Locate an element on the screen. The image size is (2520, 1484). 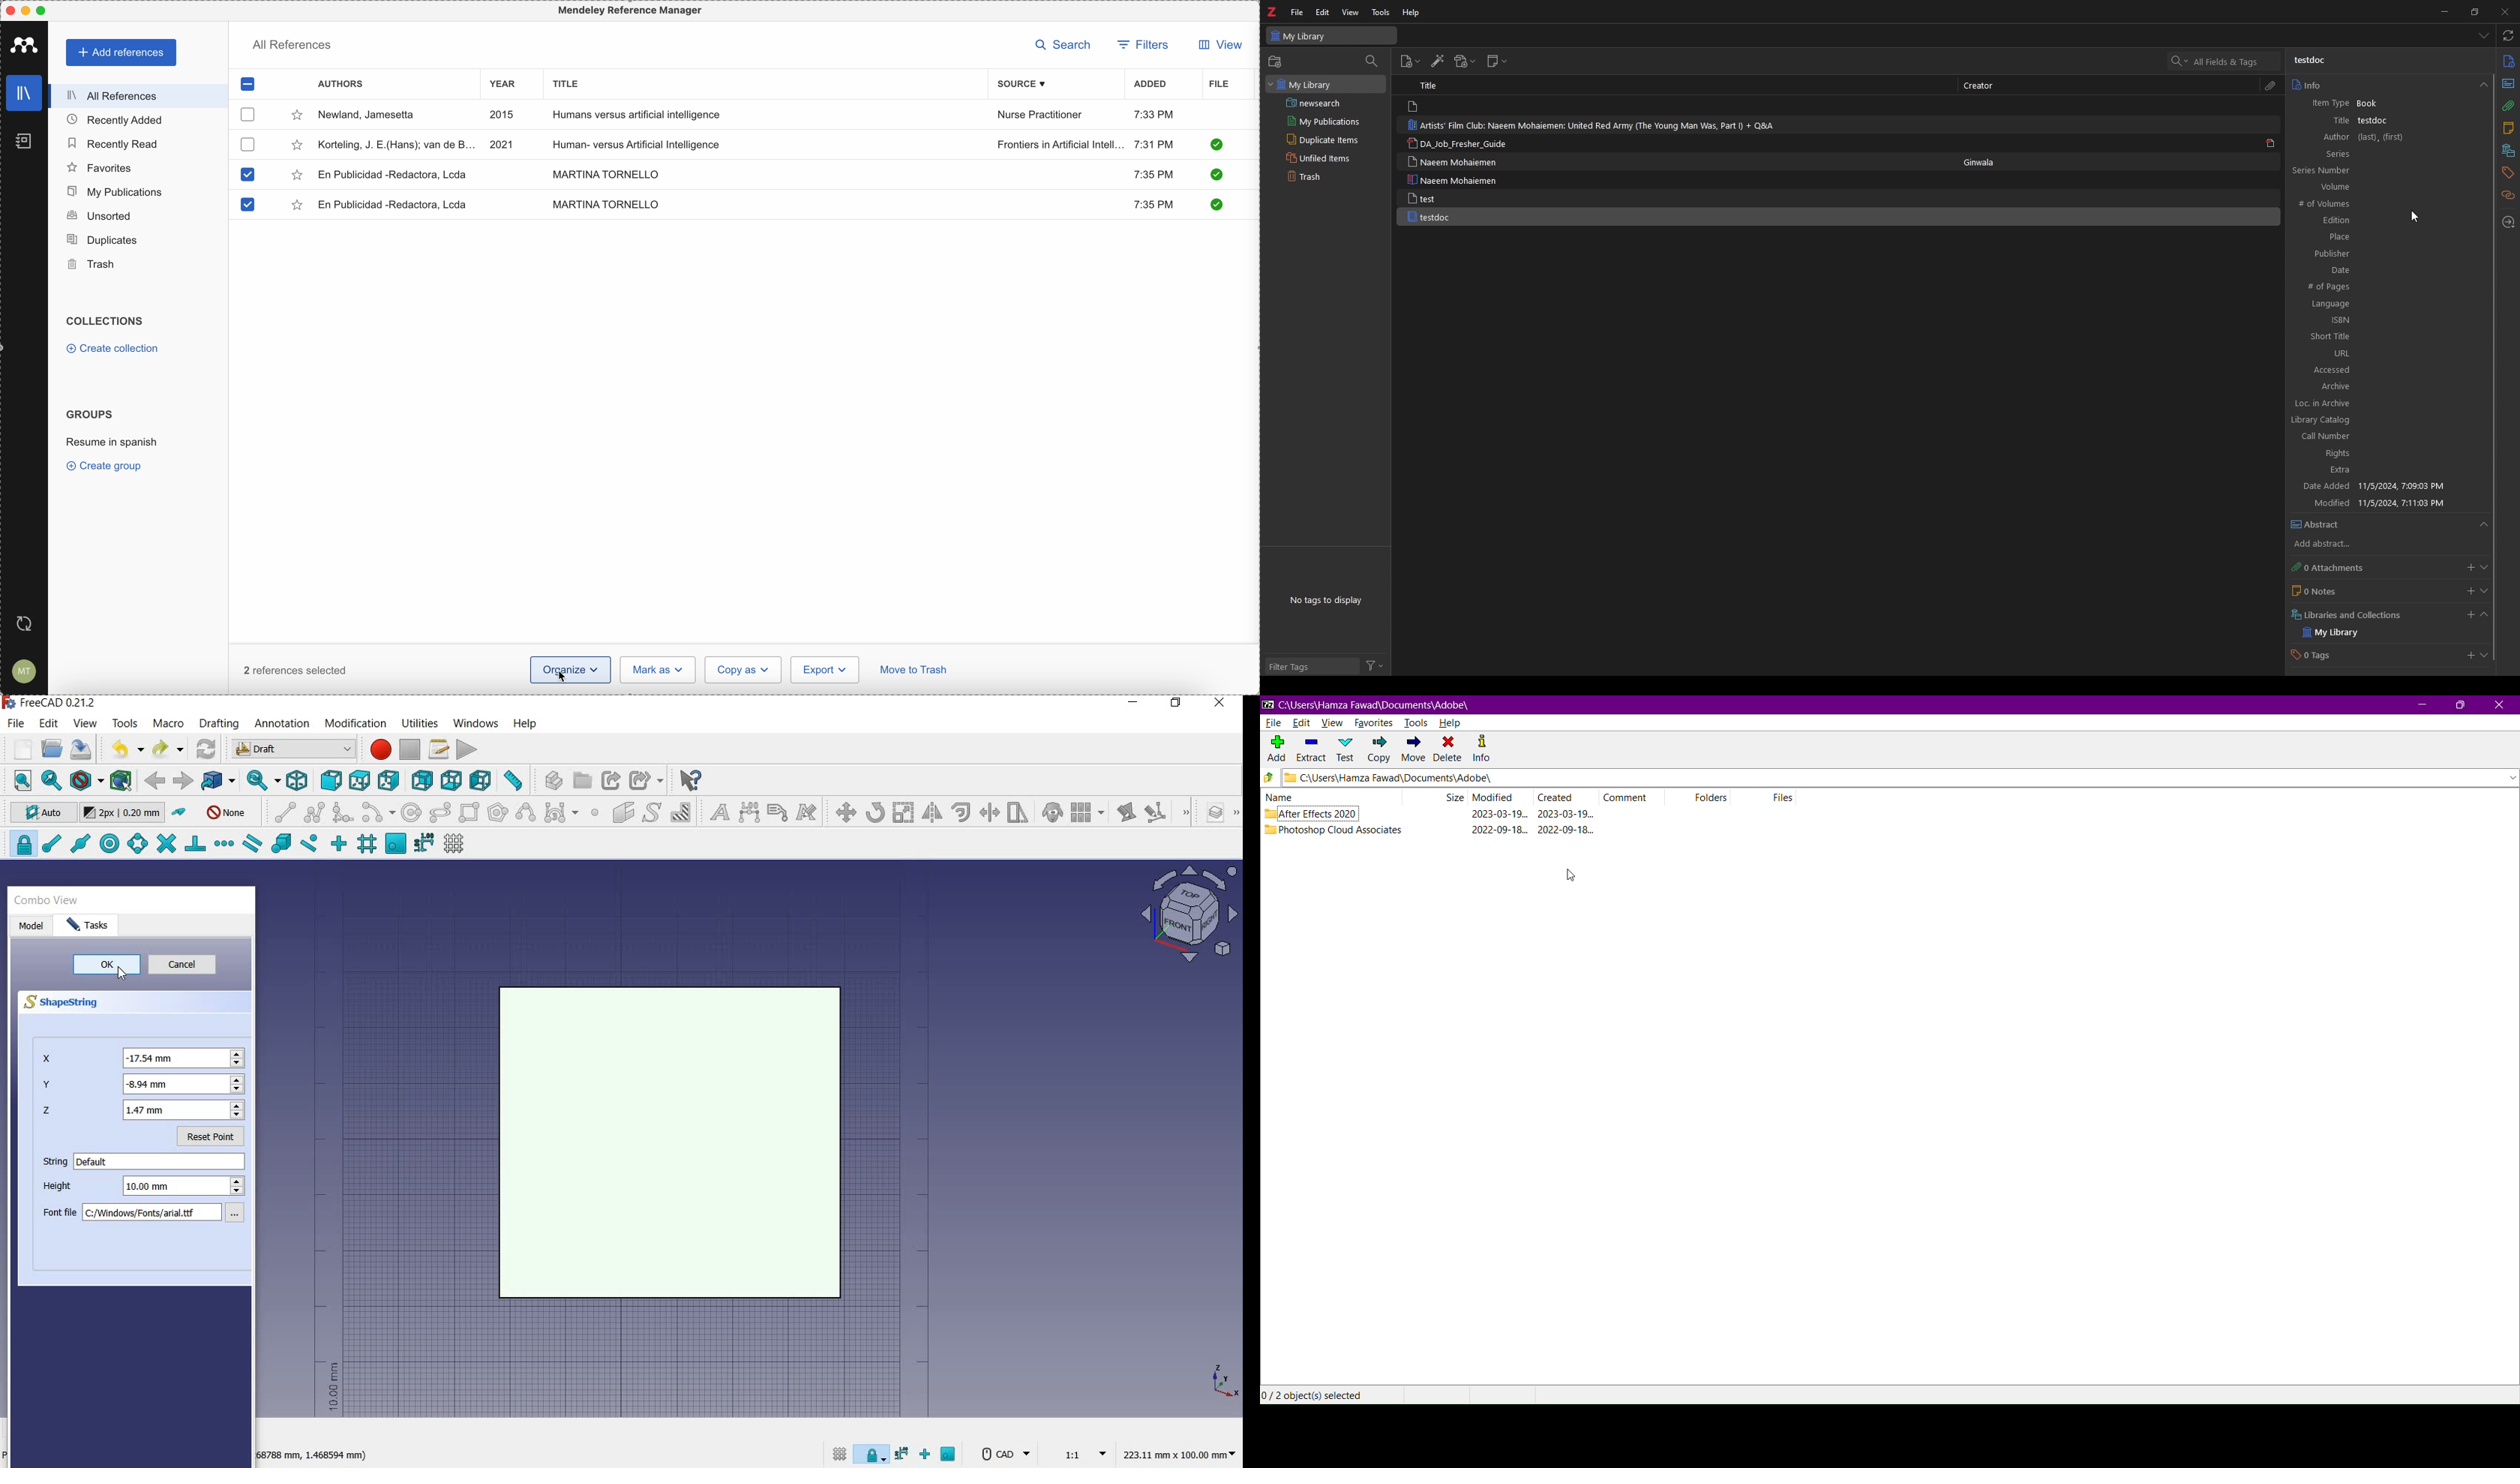
bounding box is located at coordinates (122, 782).